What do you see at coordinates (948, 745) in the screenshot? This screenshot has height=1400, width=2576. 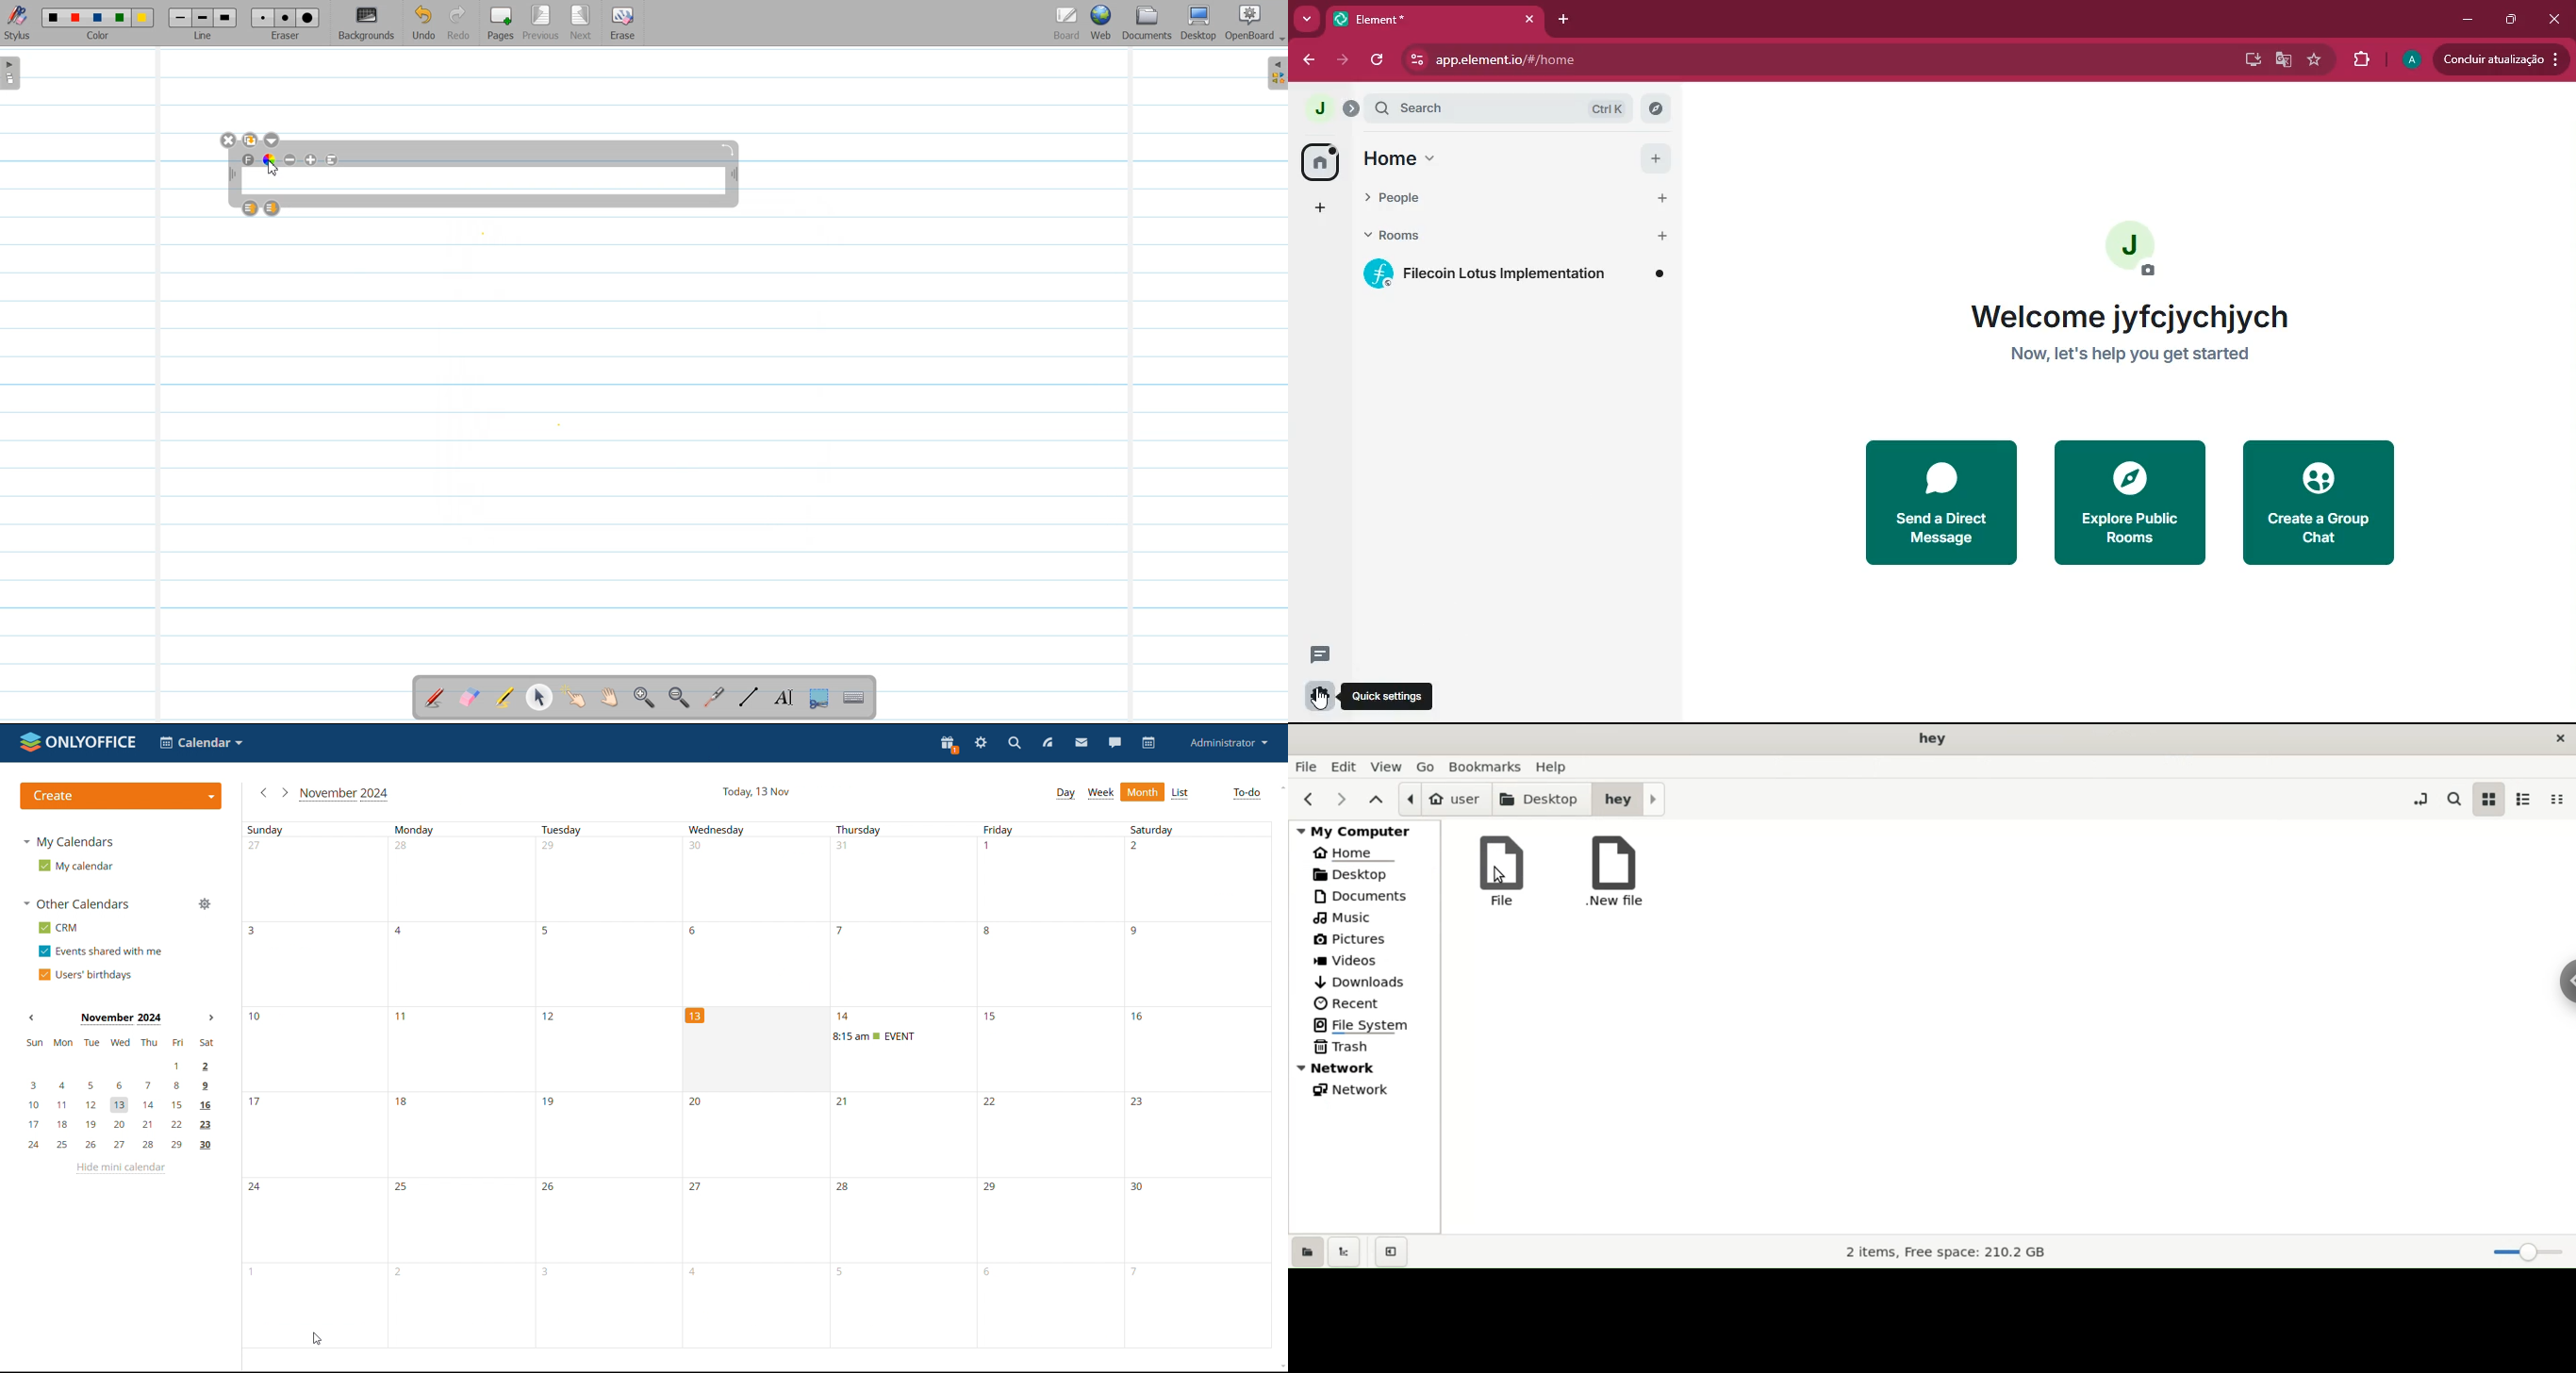 I see `present` at bounding box center [948, 745].